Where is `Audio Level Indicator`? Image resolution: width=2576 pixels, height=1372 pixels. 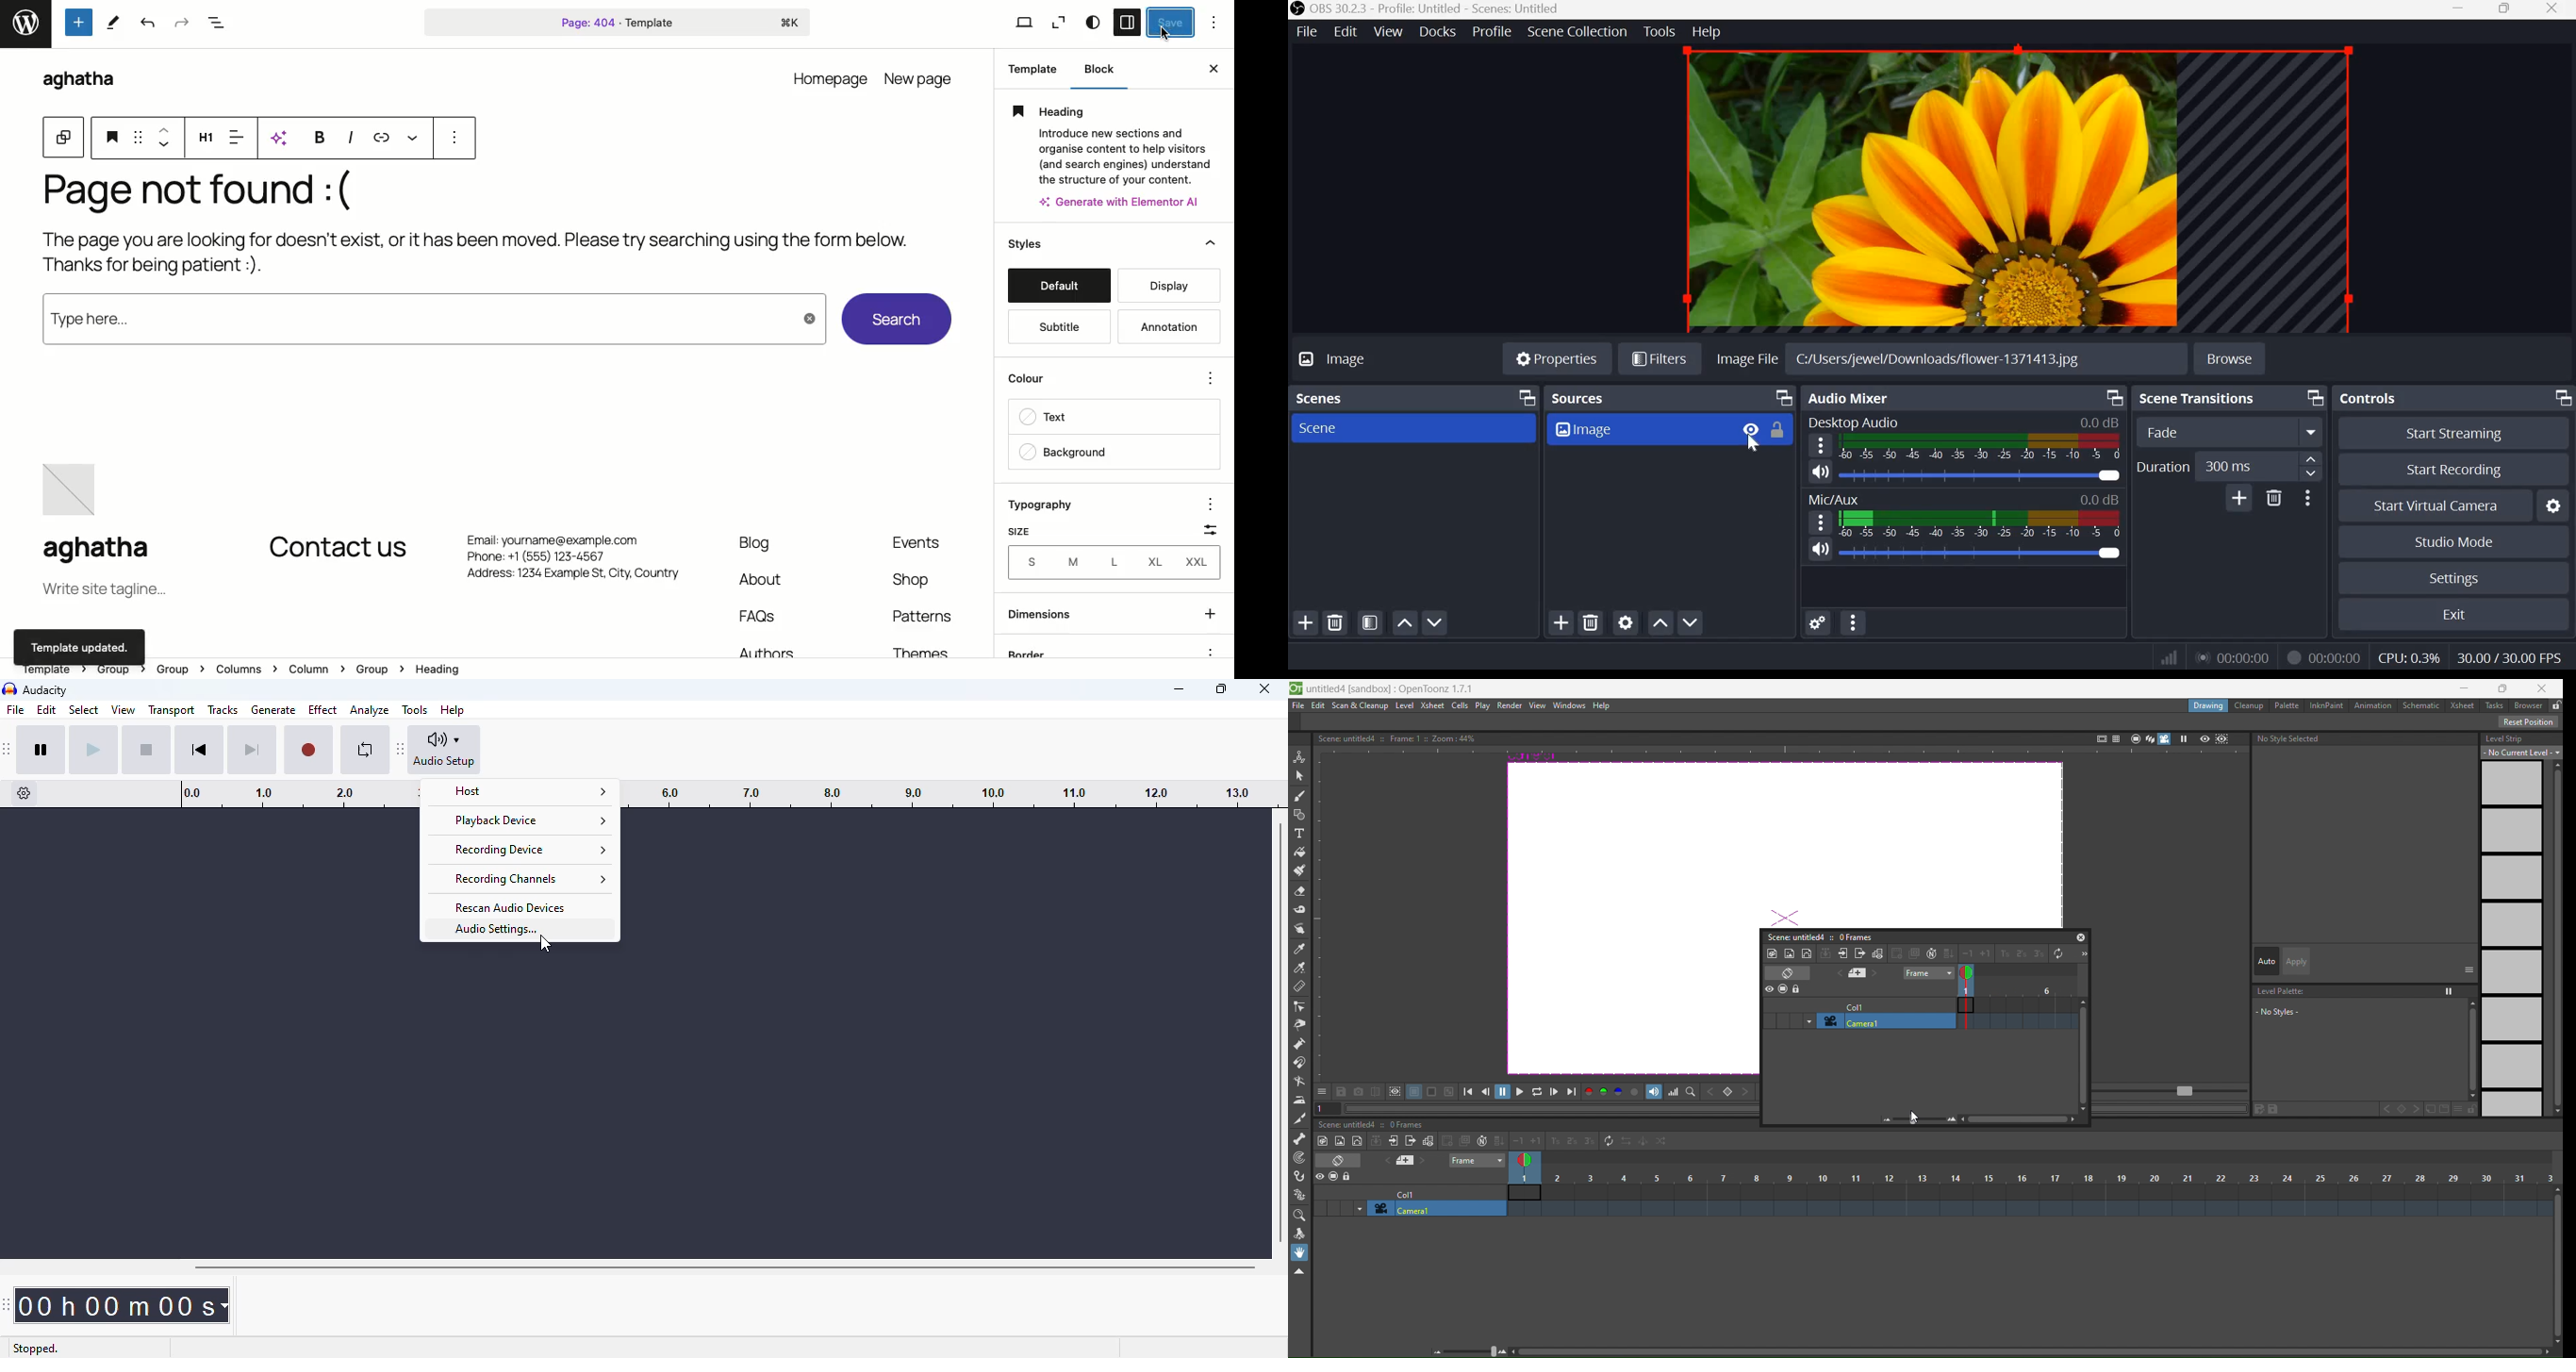 Audio Level Indicator is located at coordinates (2100, 423).